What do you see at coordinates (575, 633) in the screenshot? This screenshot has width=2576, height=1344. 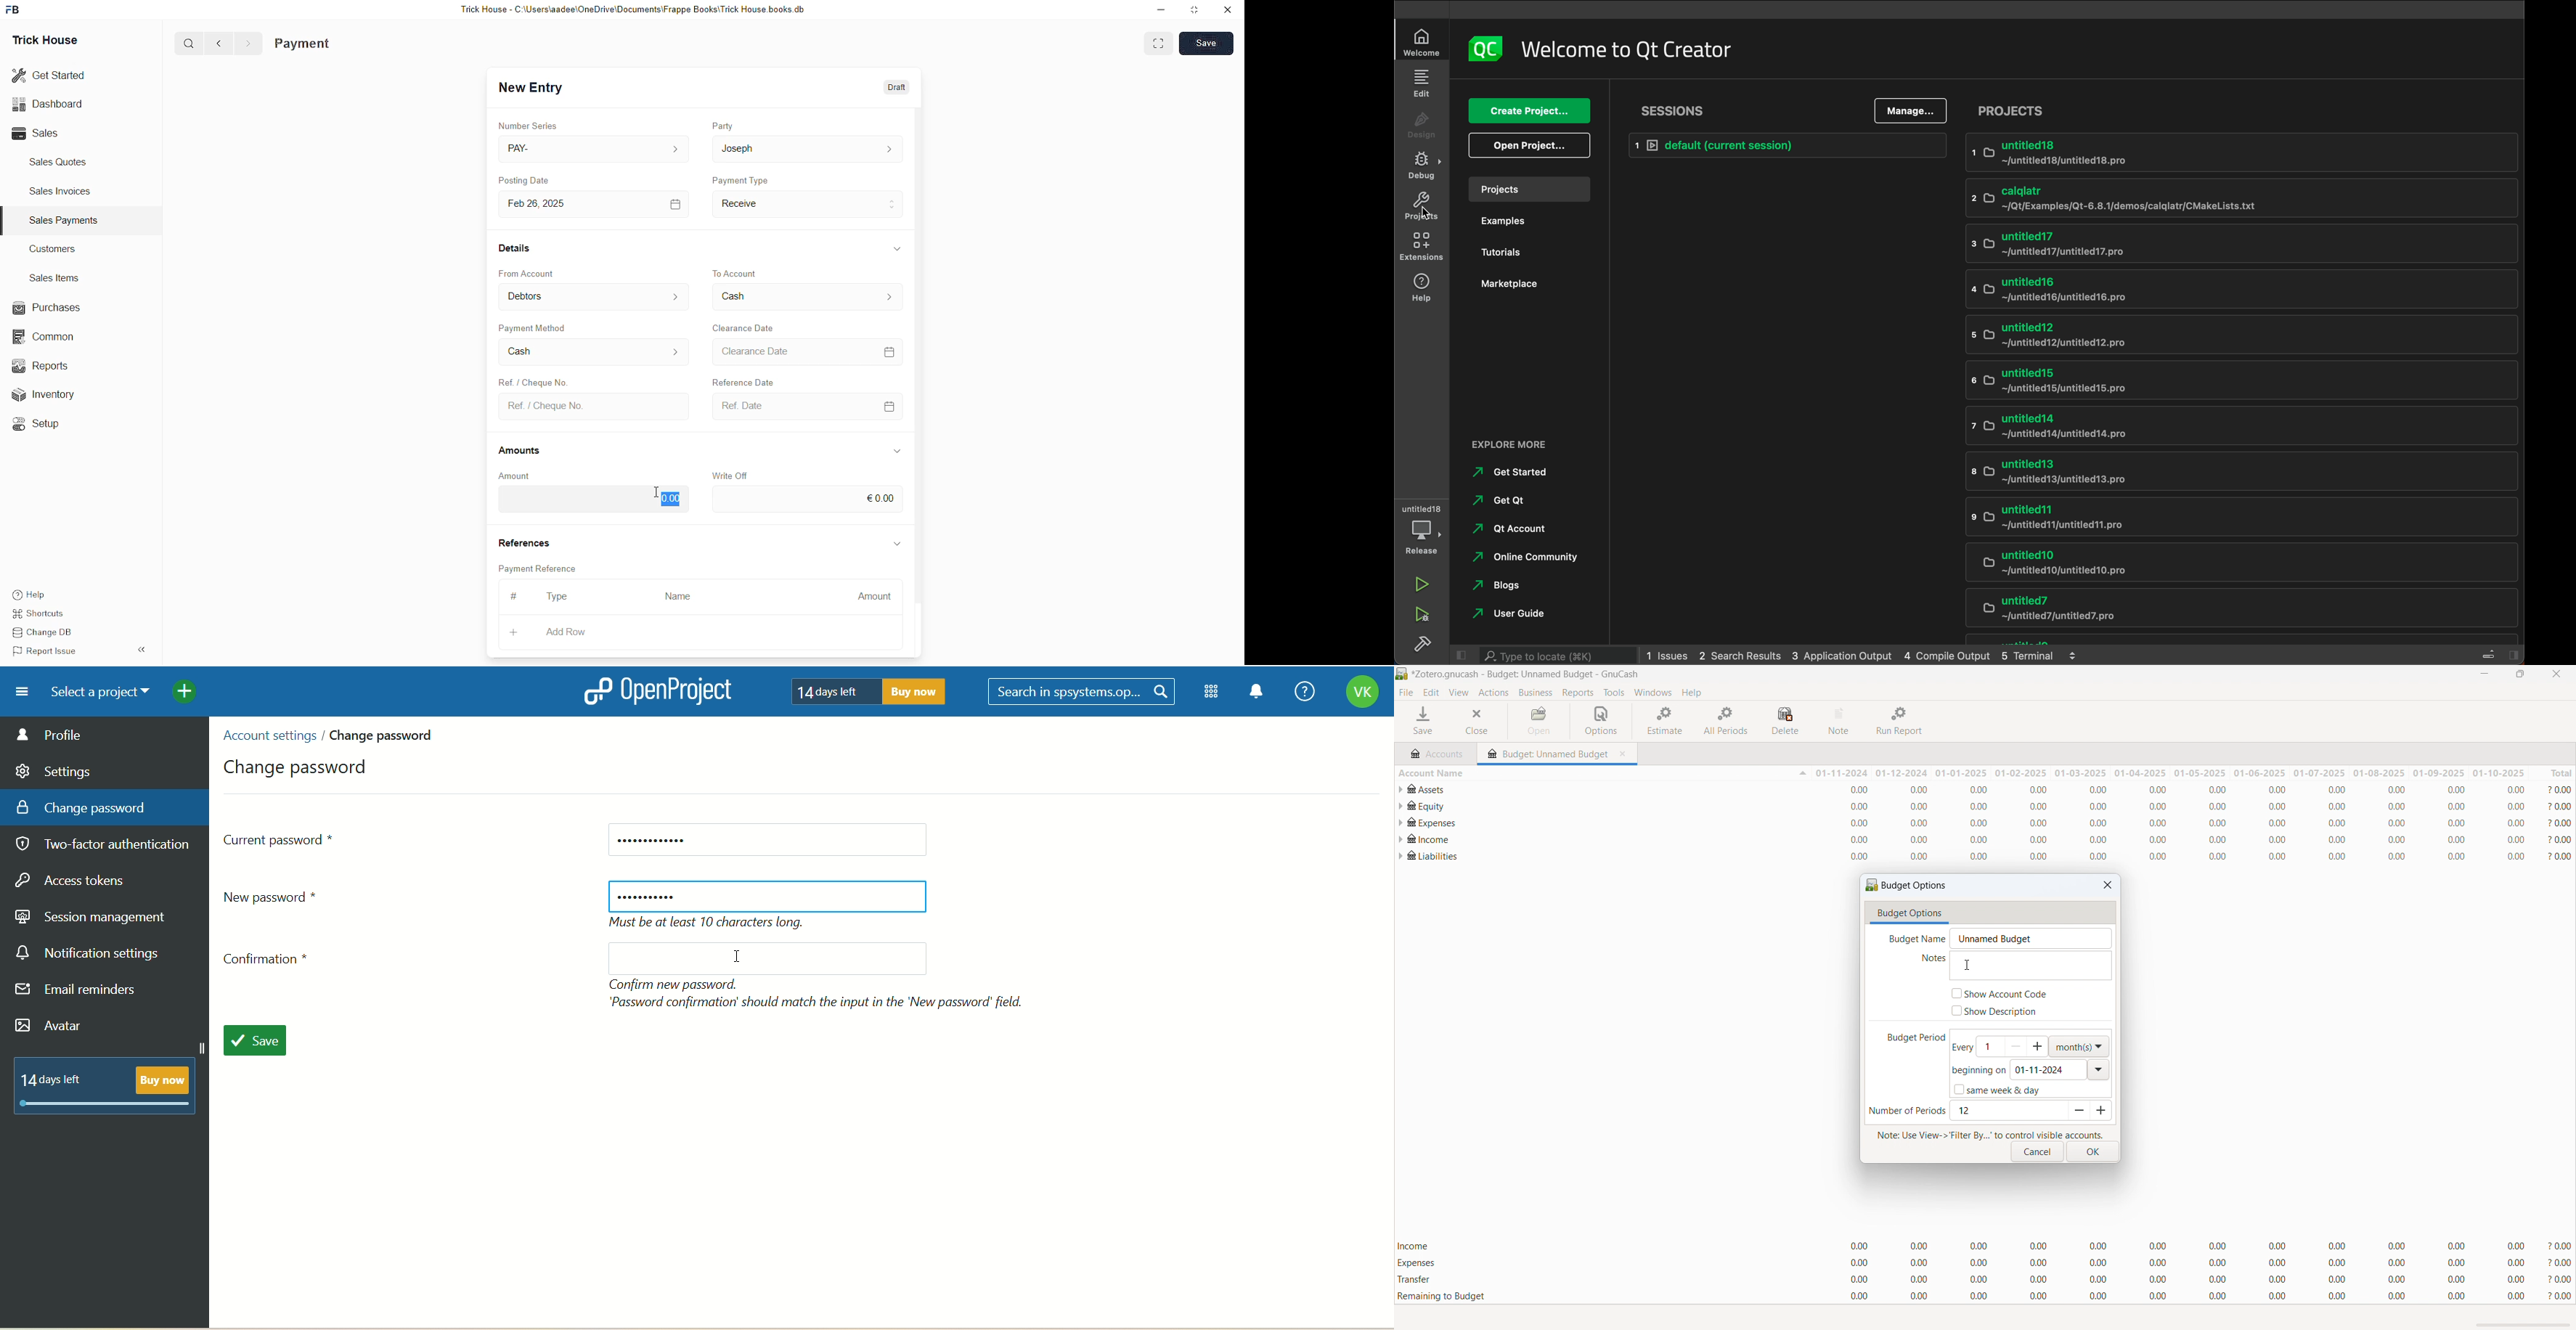 I see `+ Add Row` at bounding box center [575, 633].